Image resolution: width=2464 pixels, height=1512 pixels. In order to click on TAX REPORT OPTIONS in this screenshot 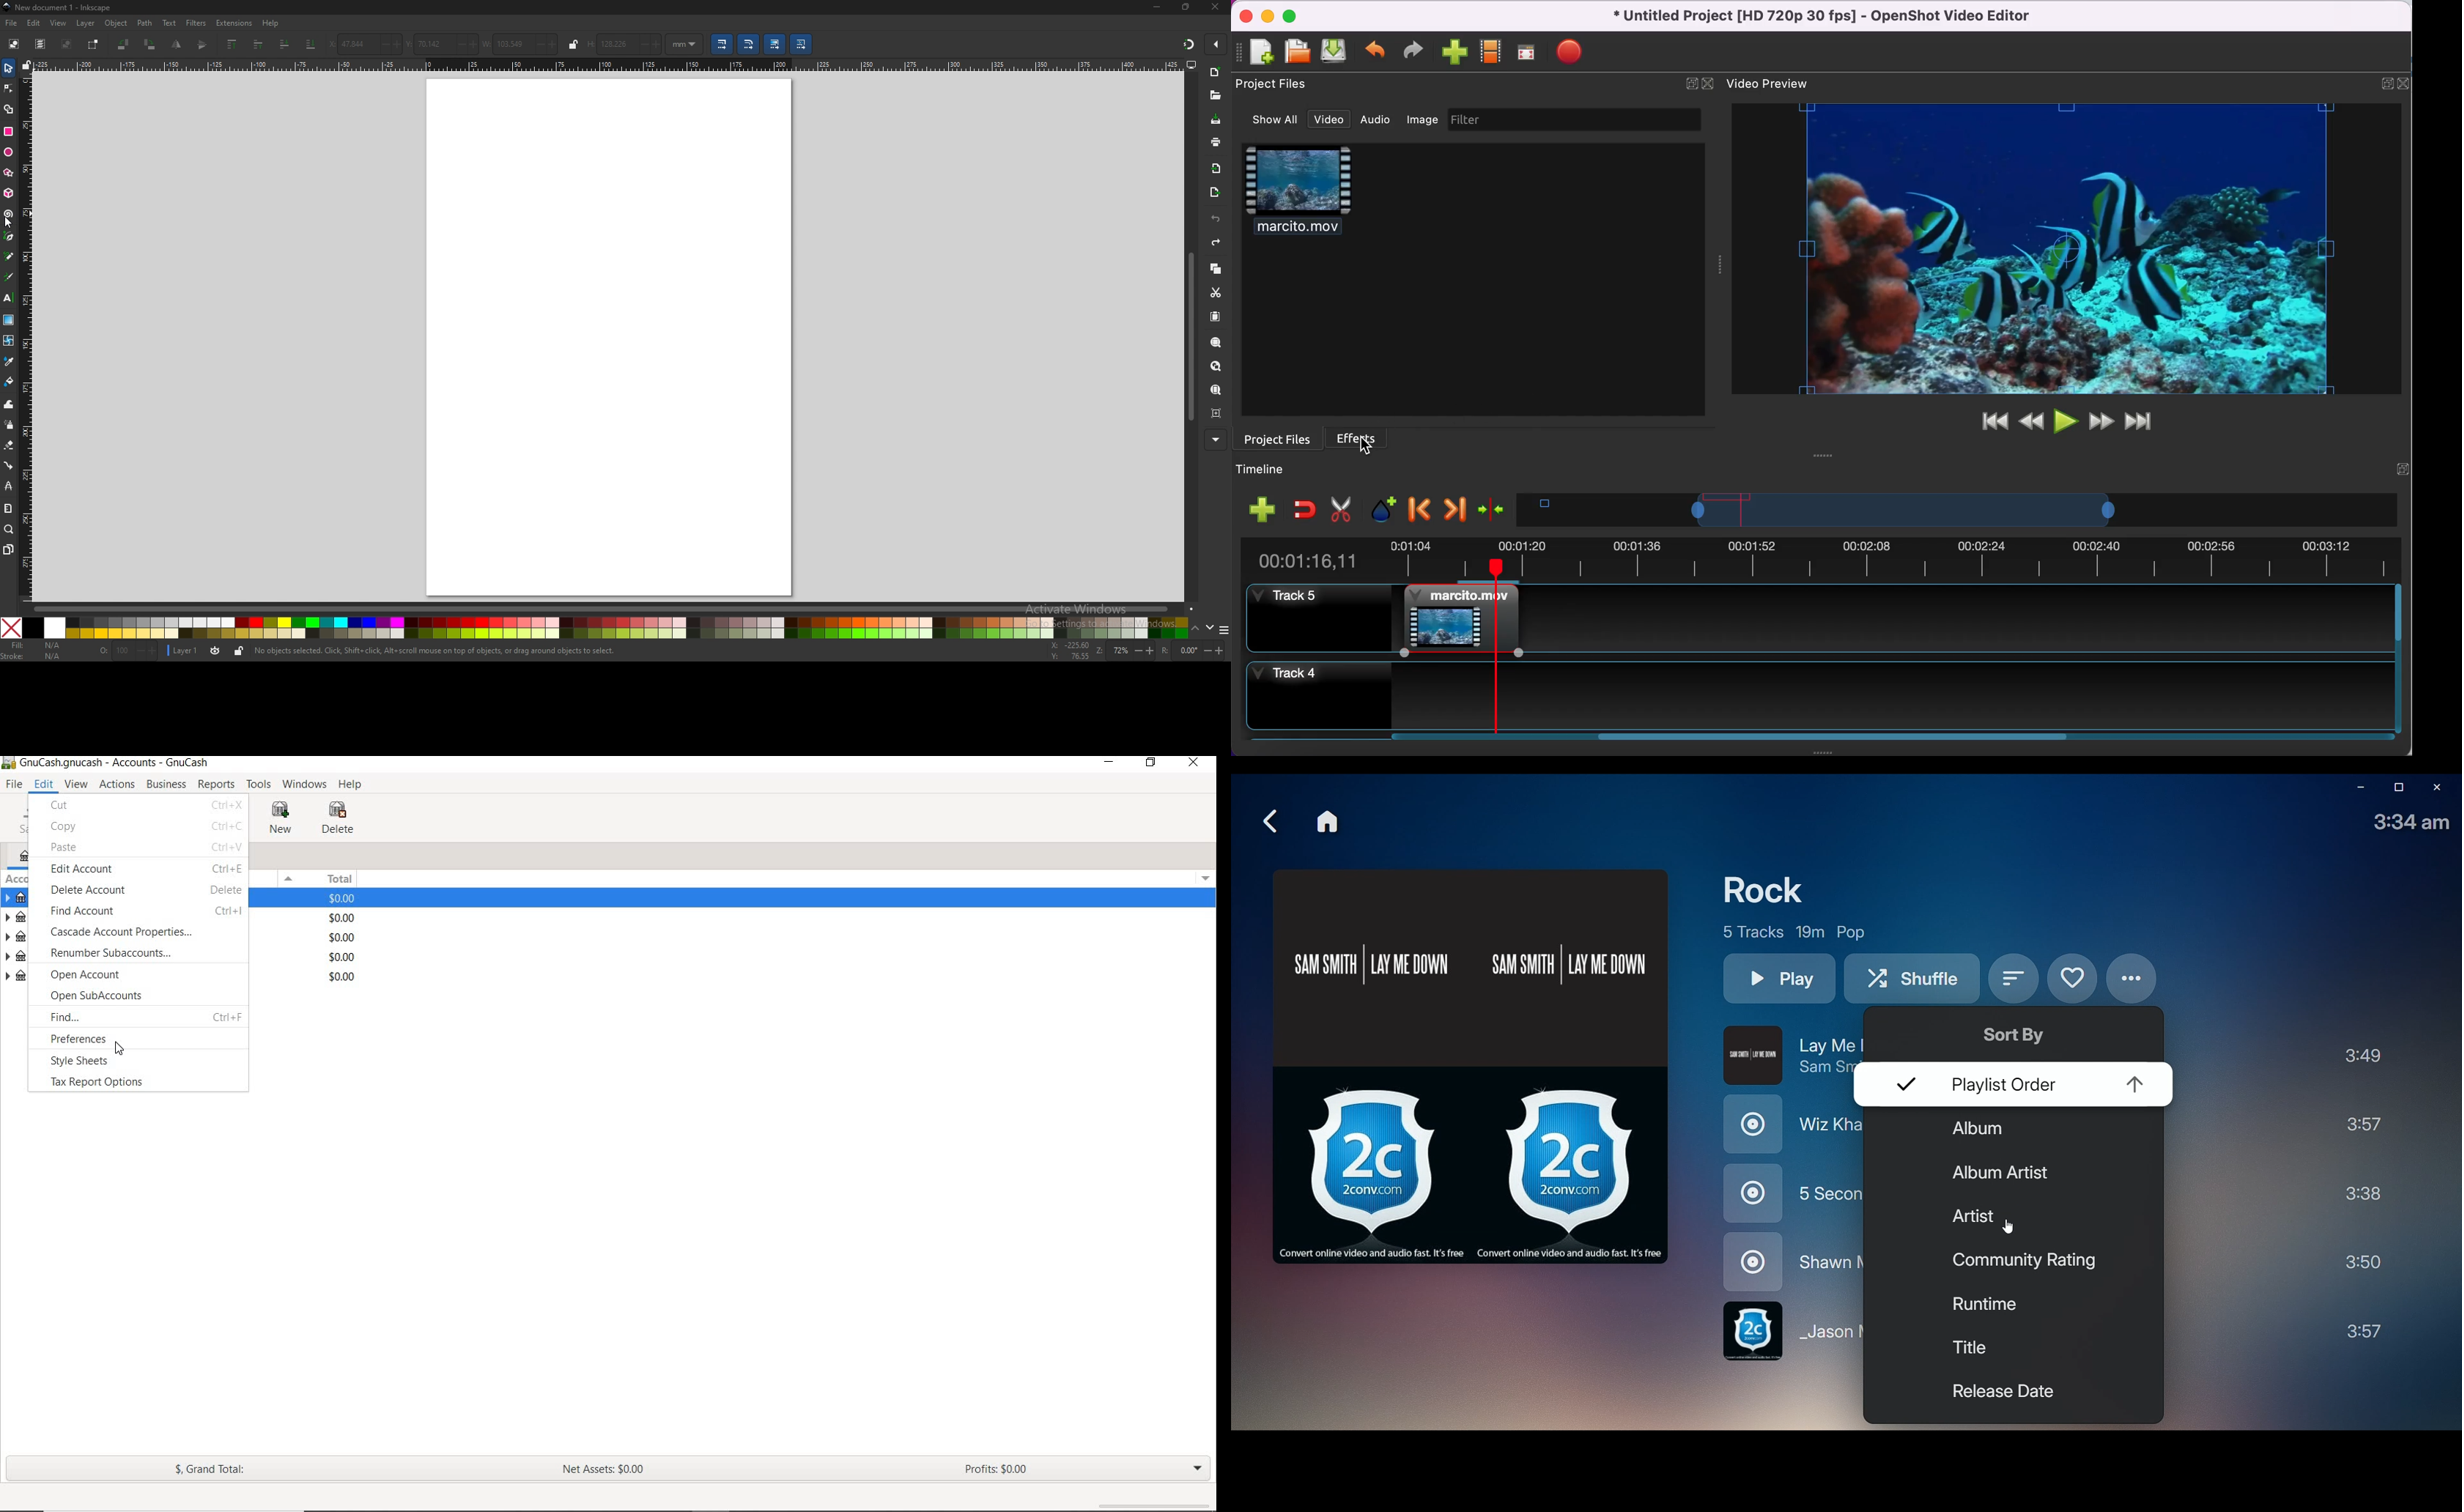, I will do `click(109, 1084)`.